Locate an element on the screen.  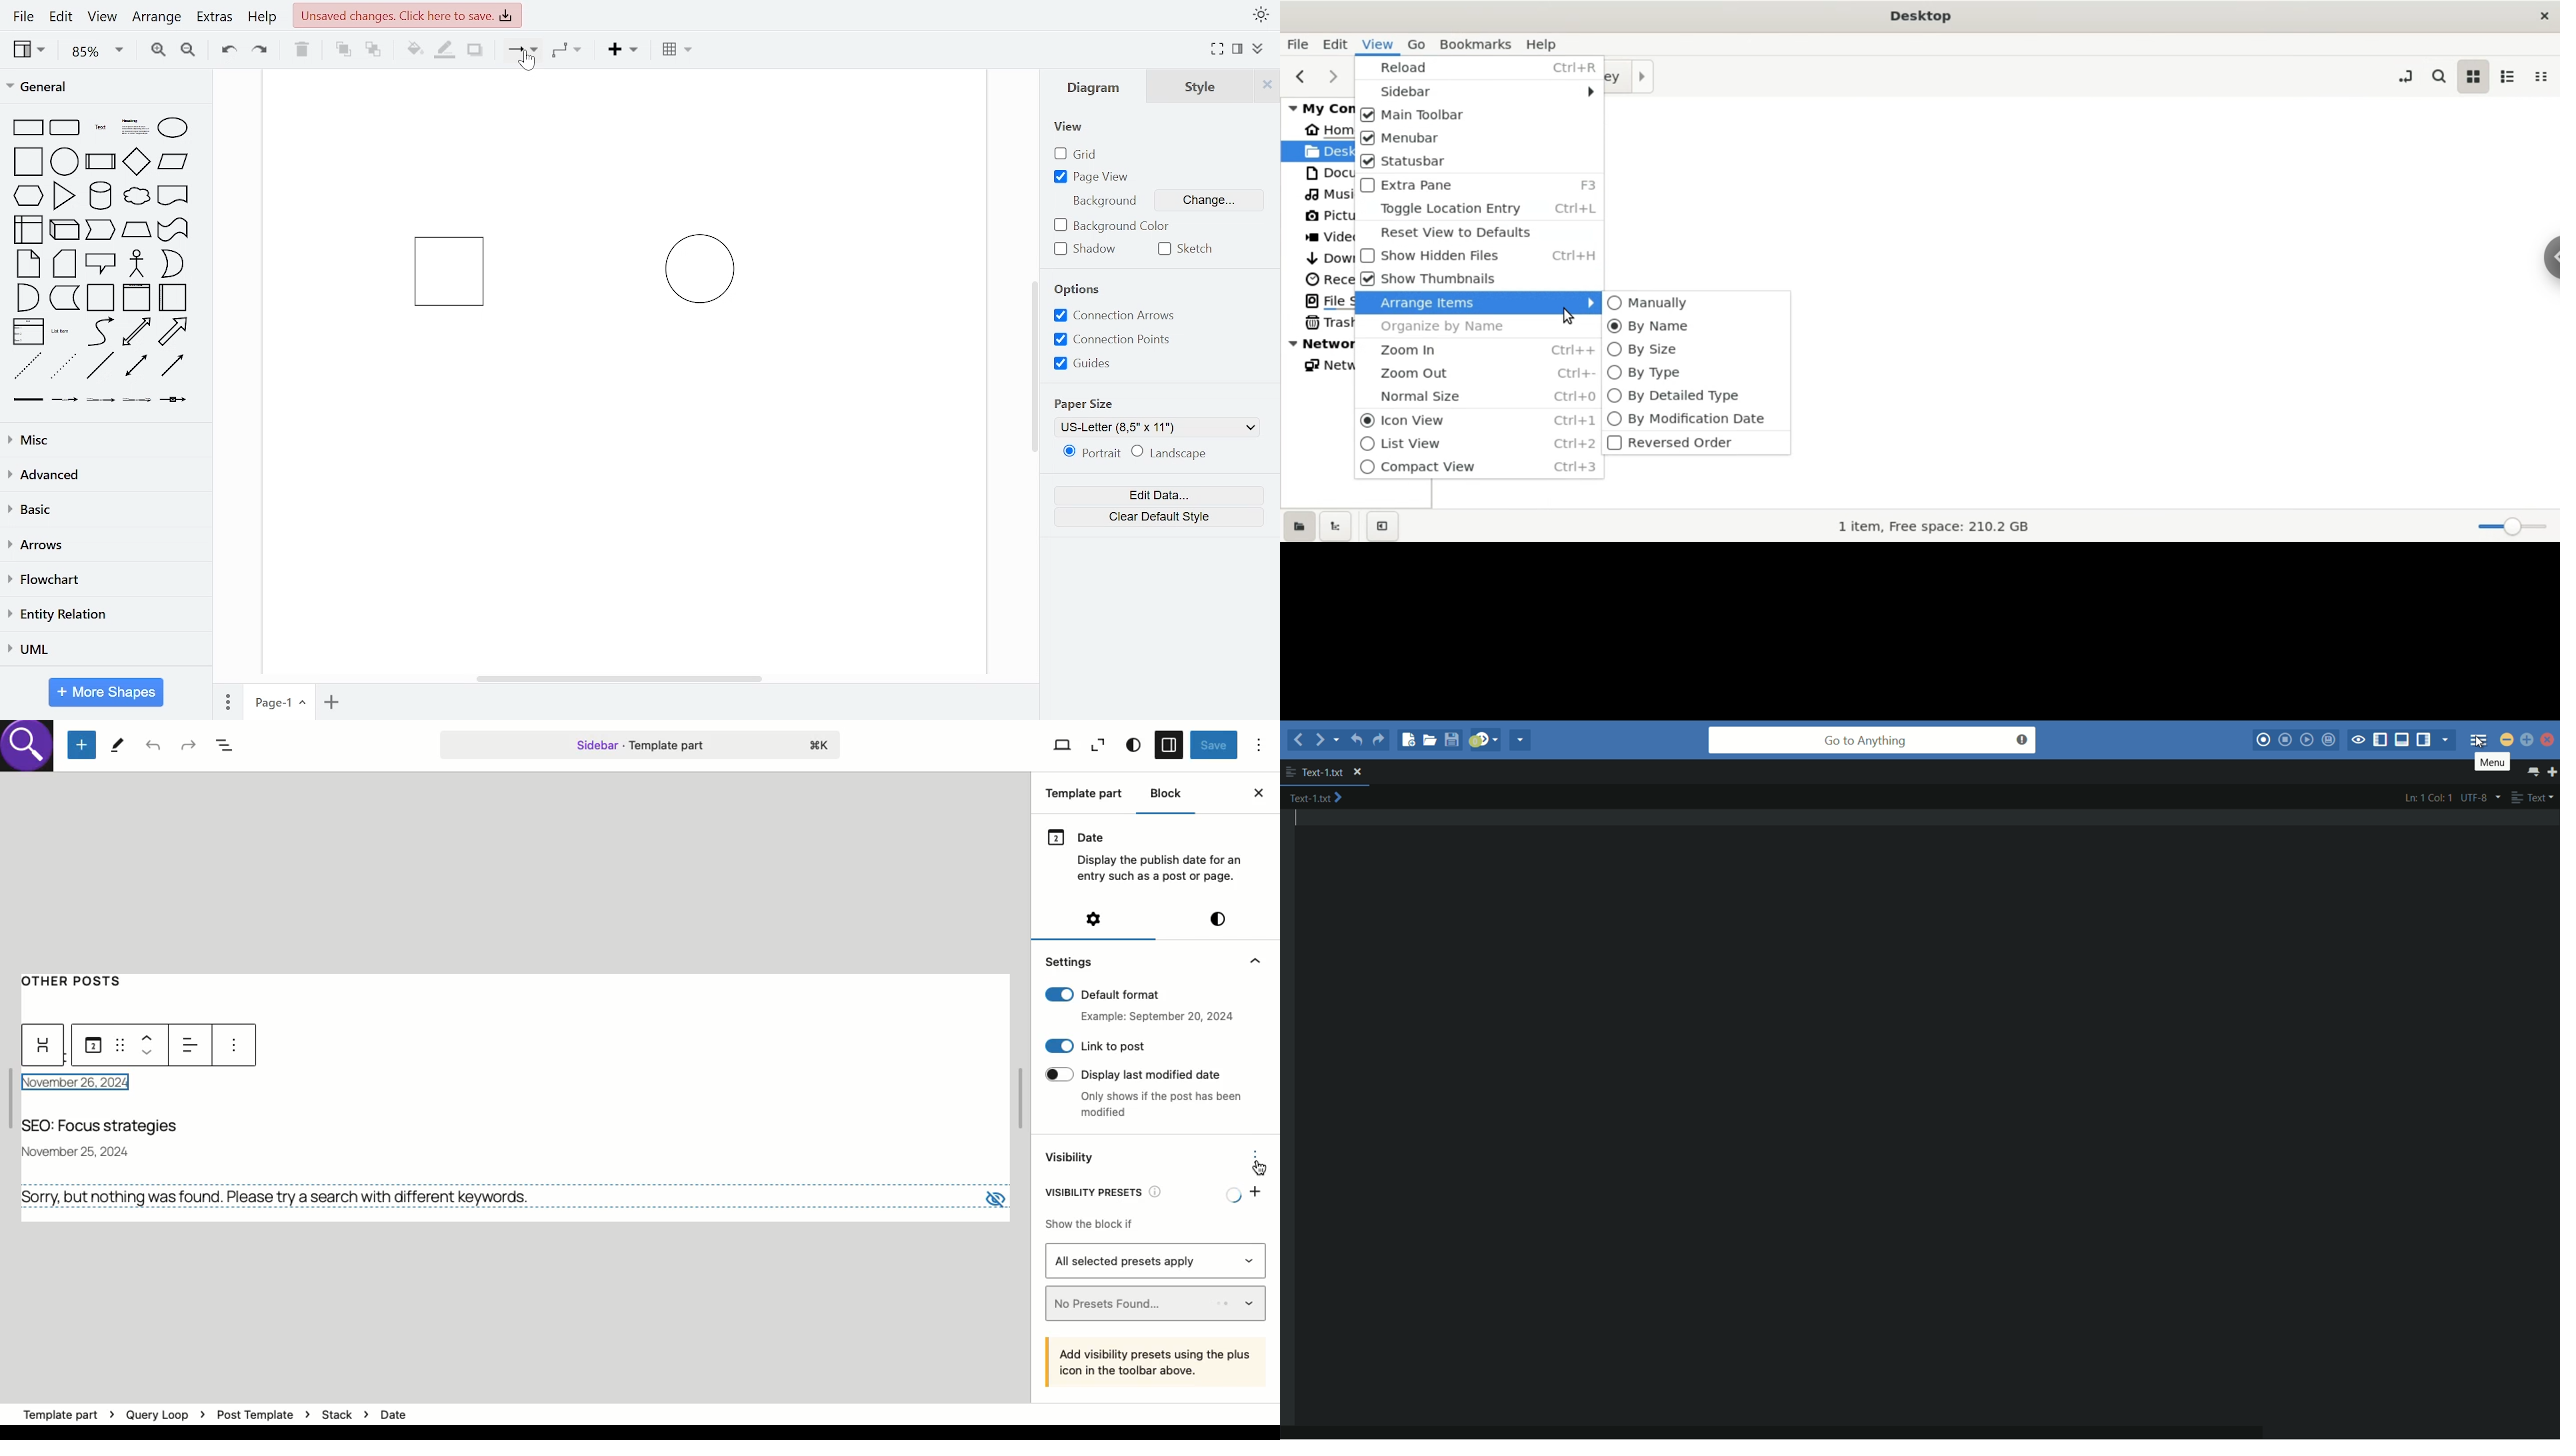
view is located at coordinates (992, 1195).